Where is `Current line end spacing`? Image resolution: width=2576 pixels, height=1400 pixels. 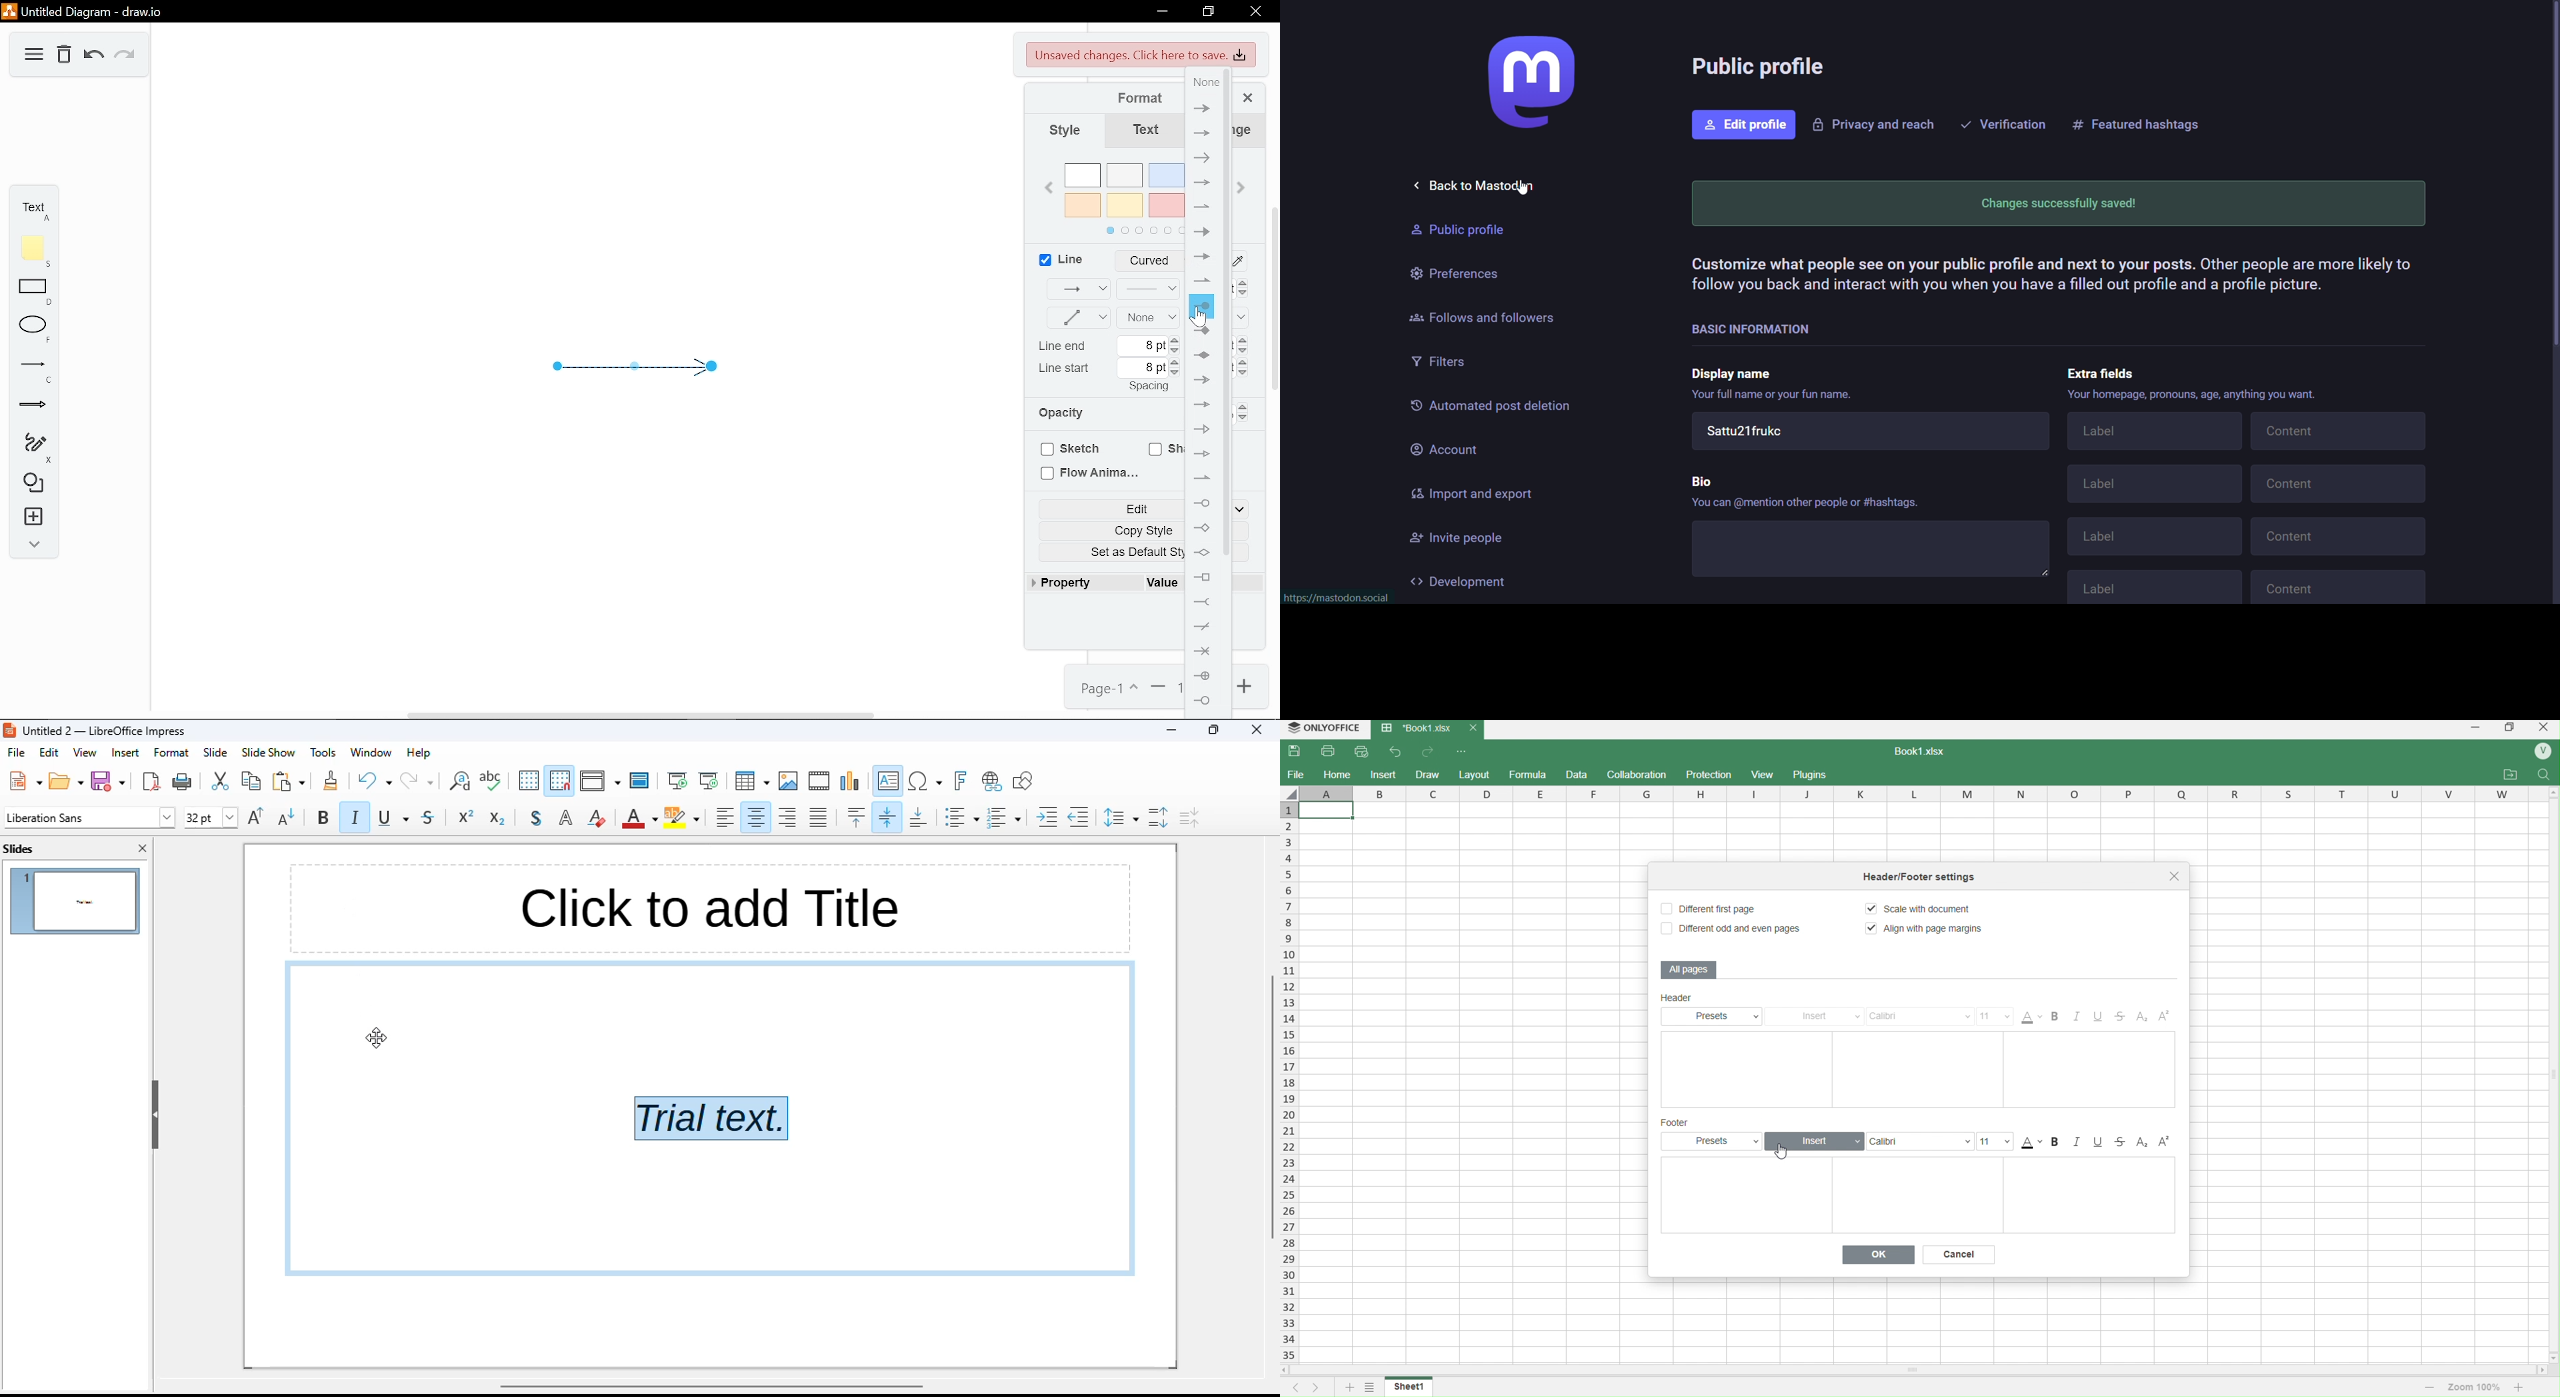
Current line end spacing is located at coordinates (1140, 346).